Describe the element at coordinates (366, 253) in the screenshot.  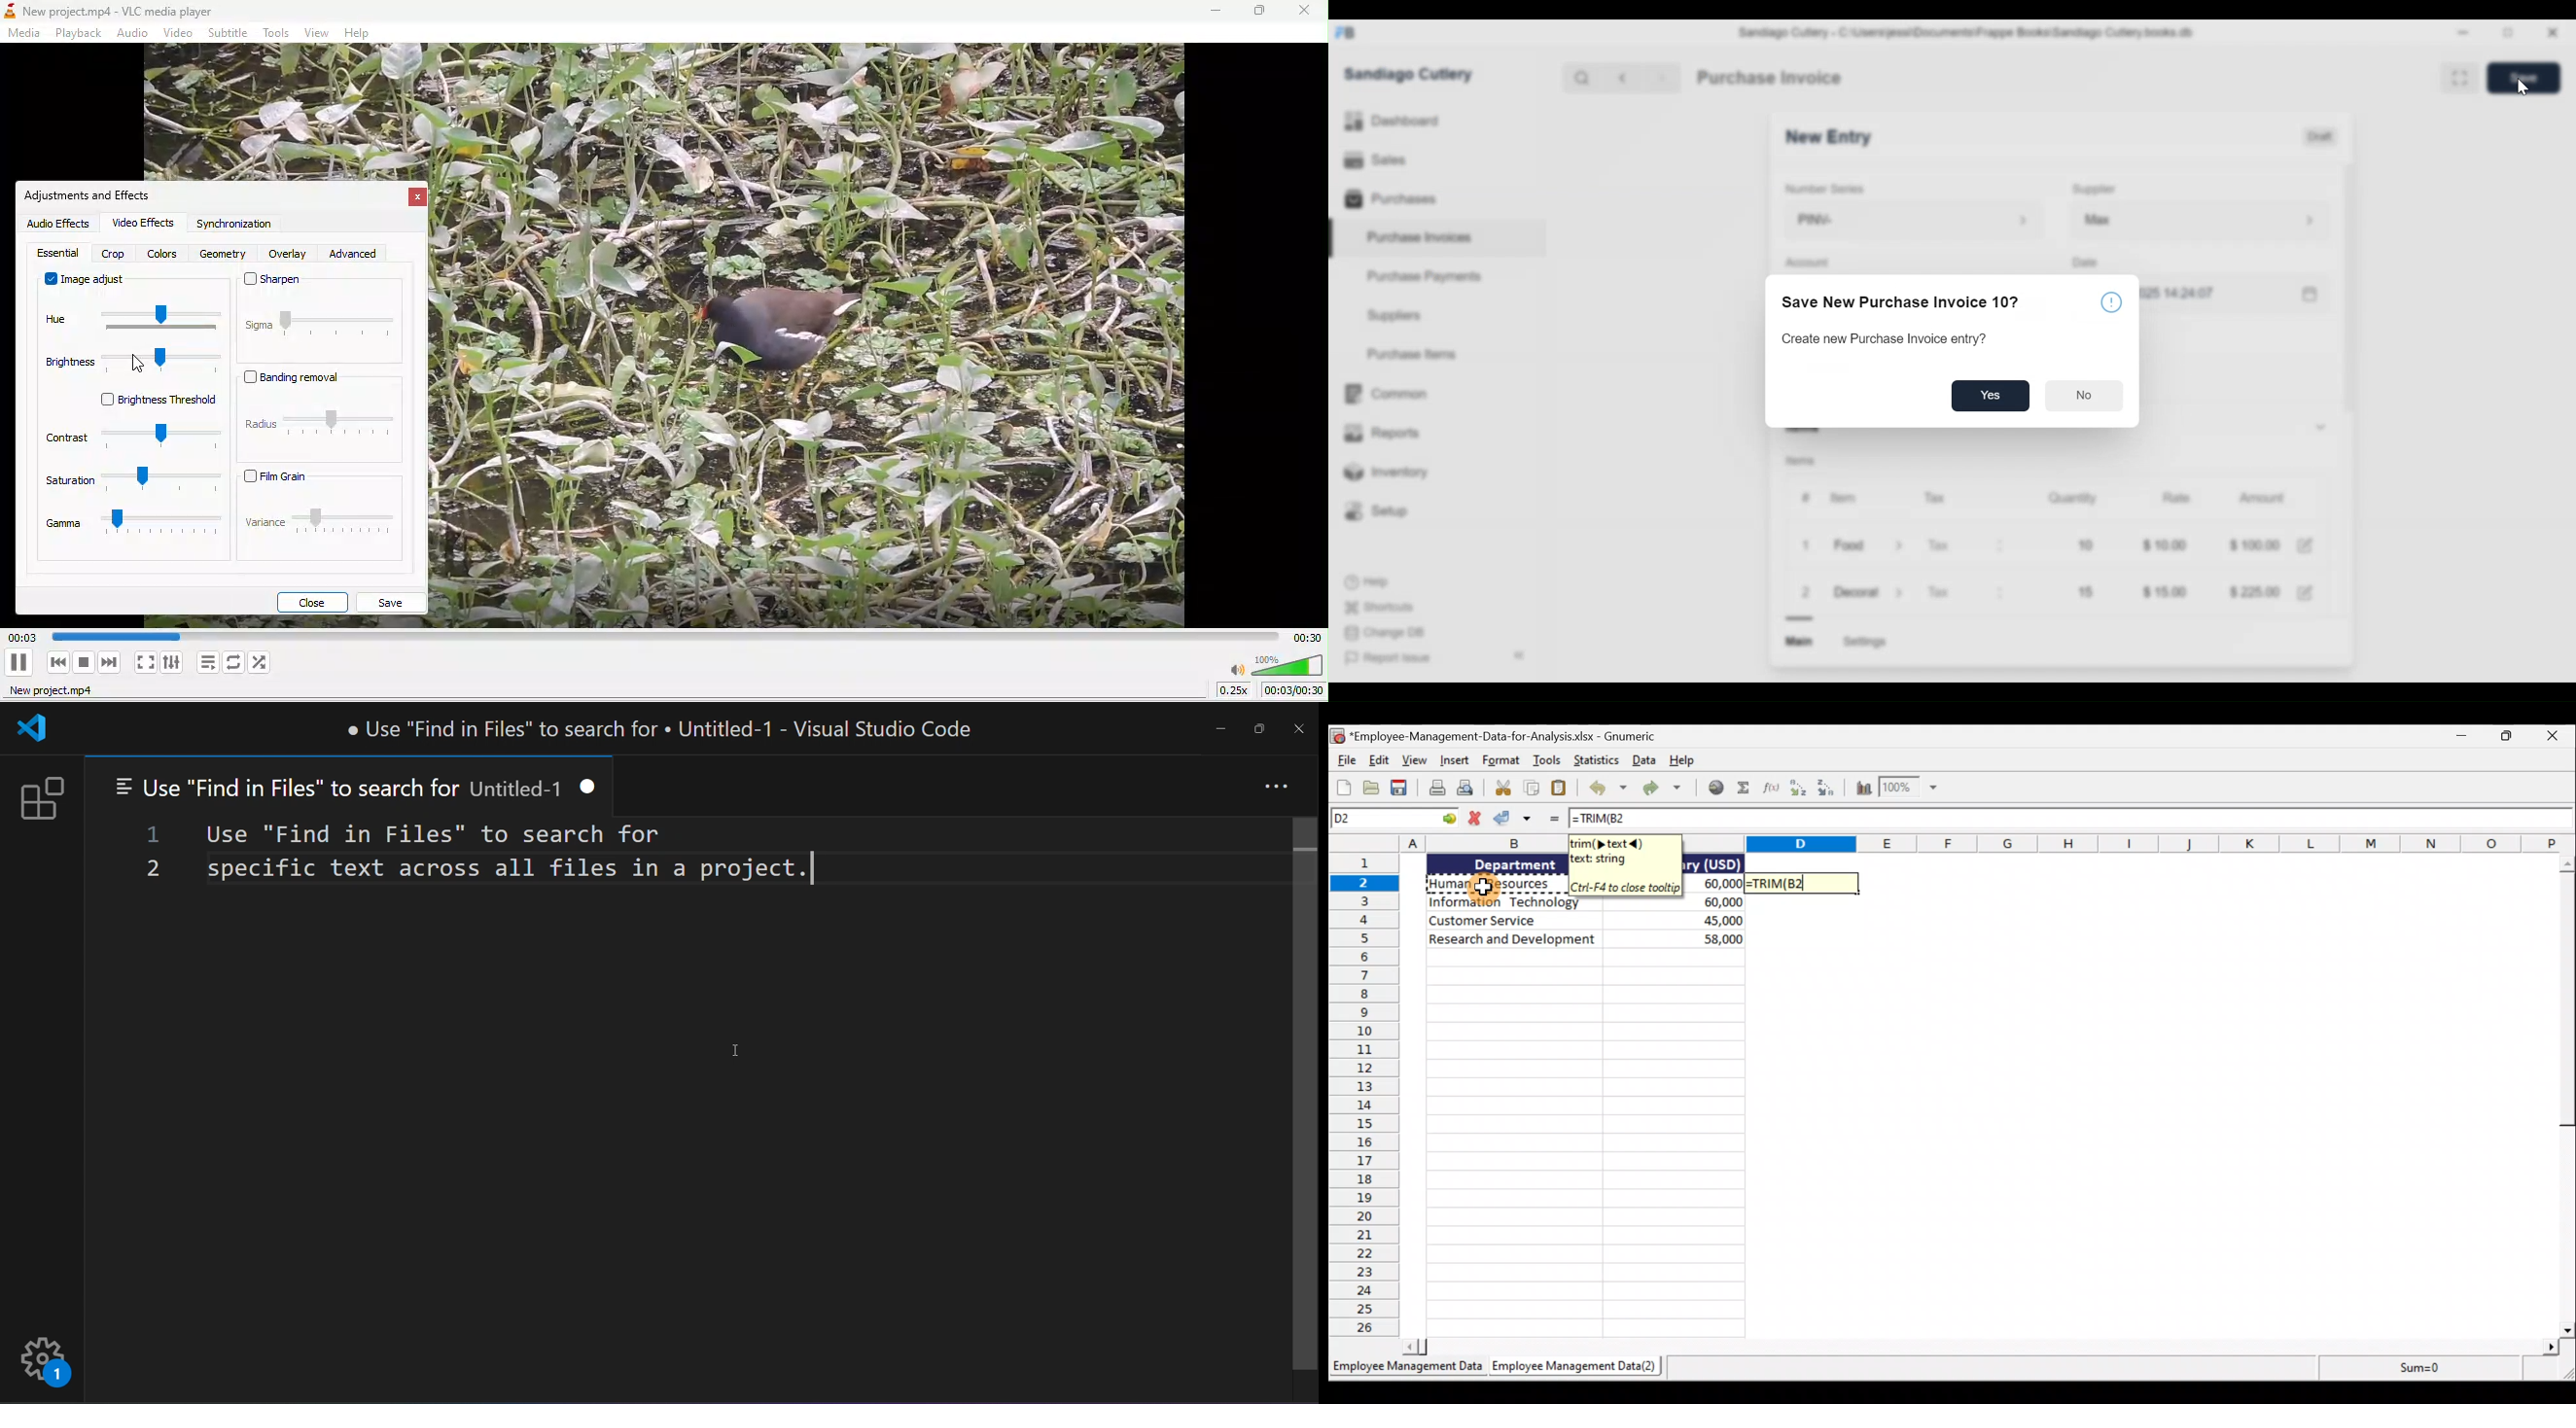
I see `advanced` at that location.